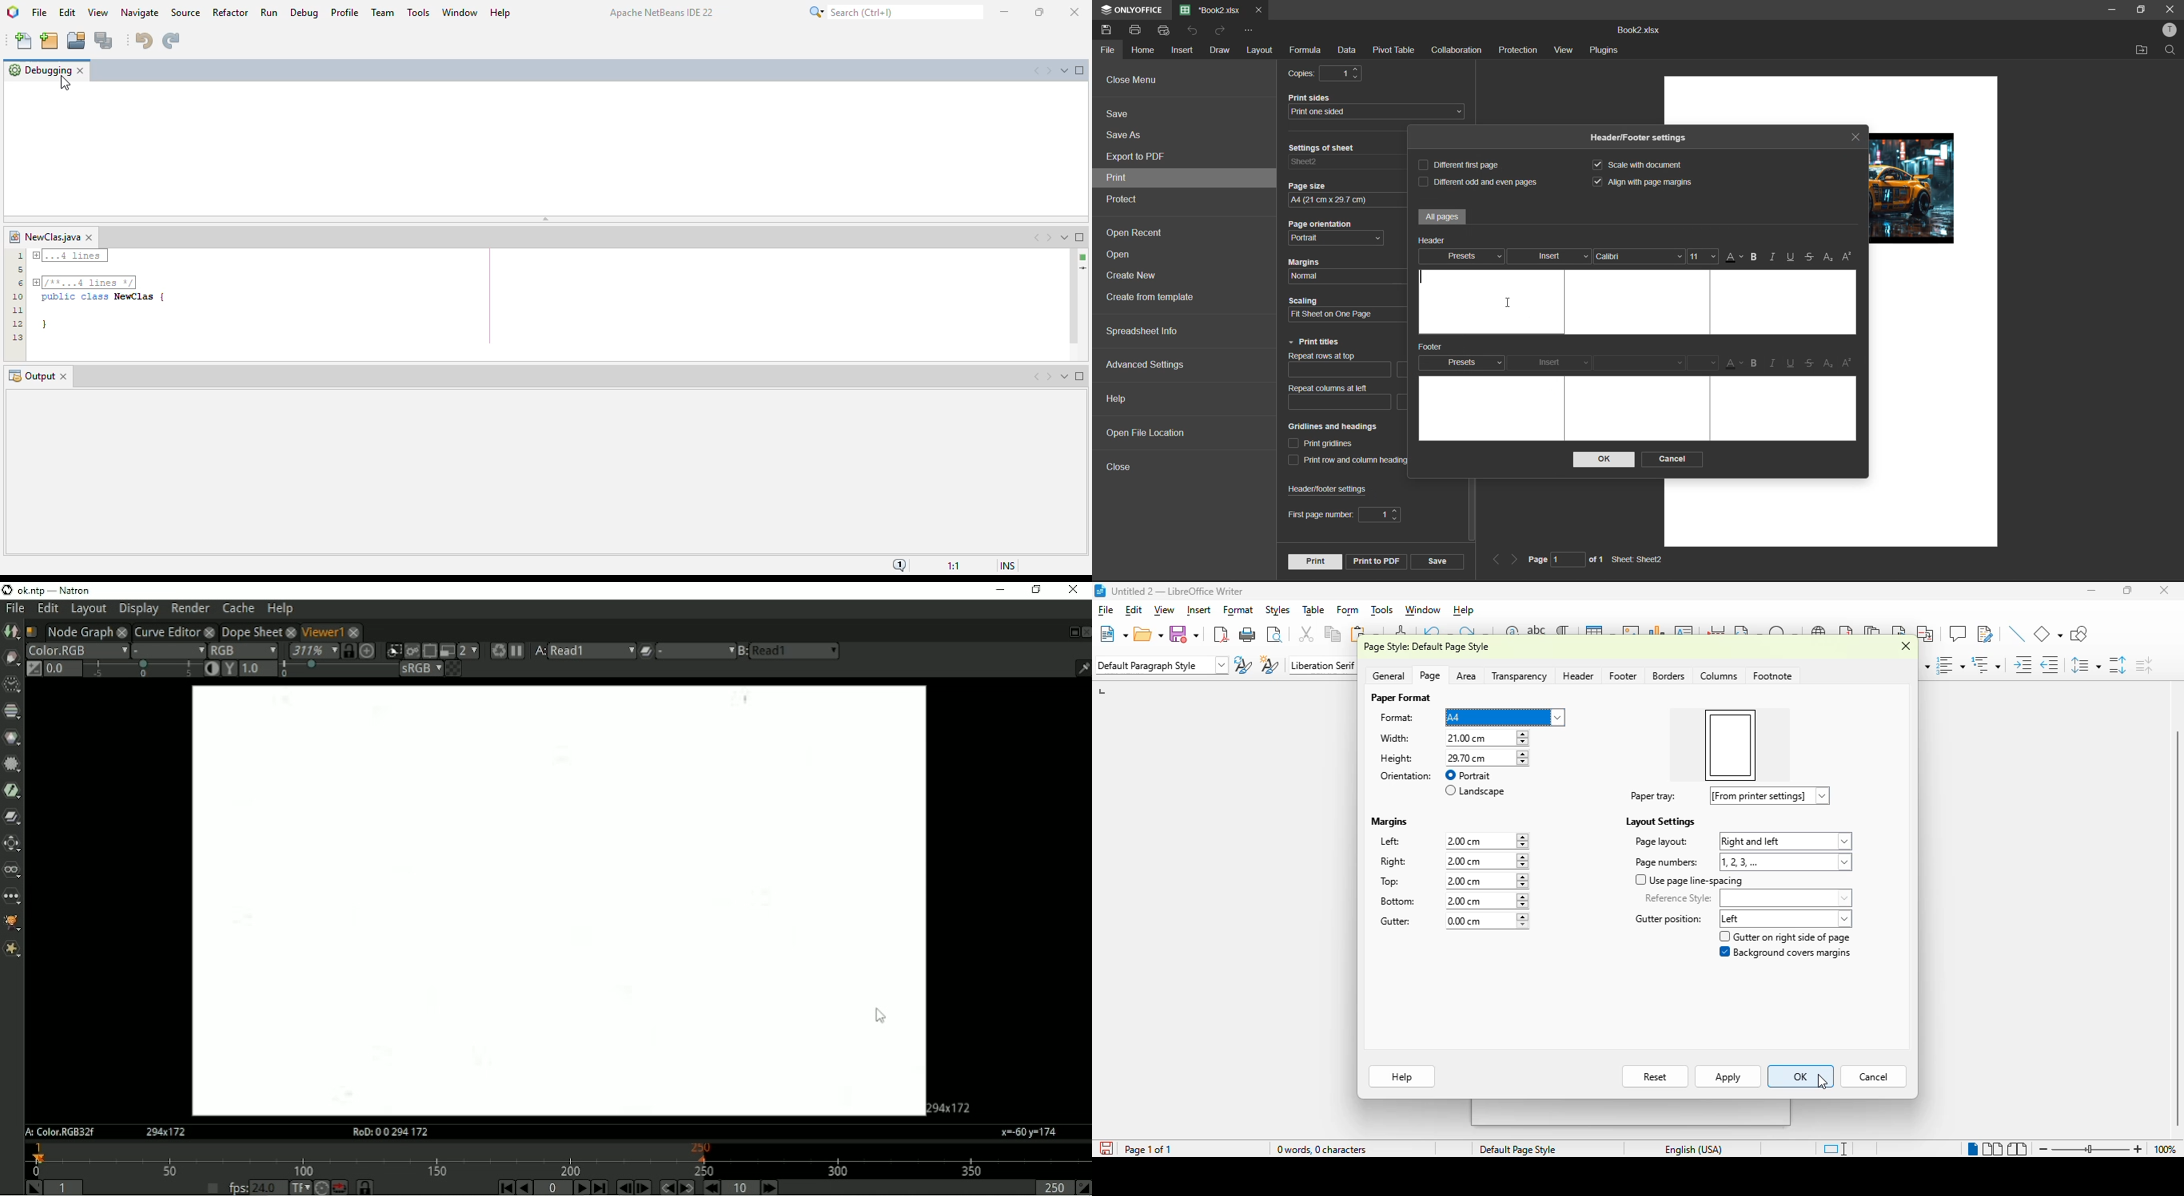  What do you see at coordinates (1345, 159) in the screenshot?
I see `settings of sheet` at bounding box center [1345, 159].